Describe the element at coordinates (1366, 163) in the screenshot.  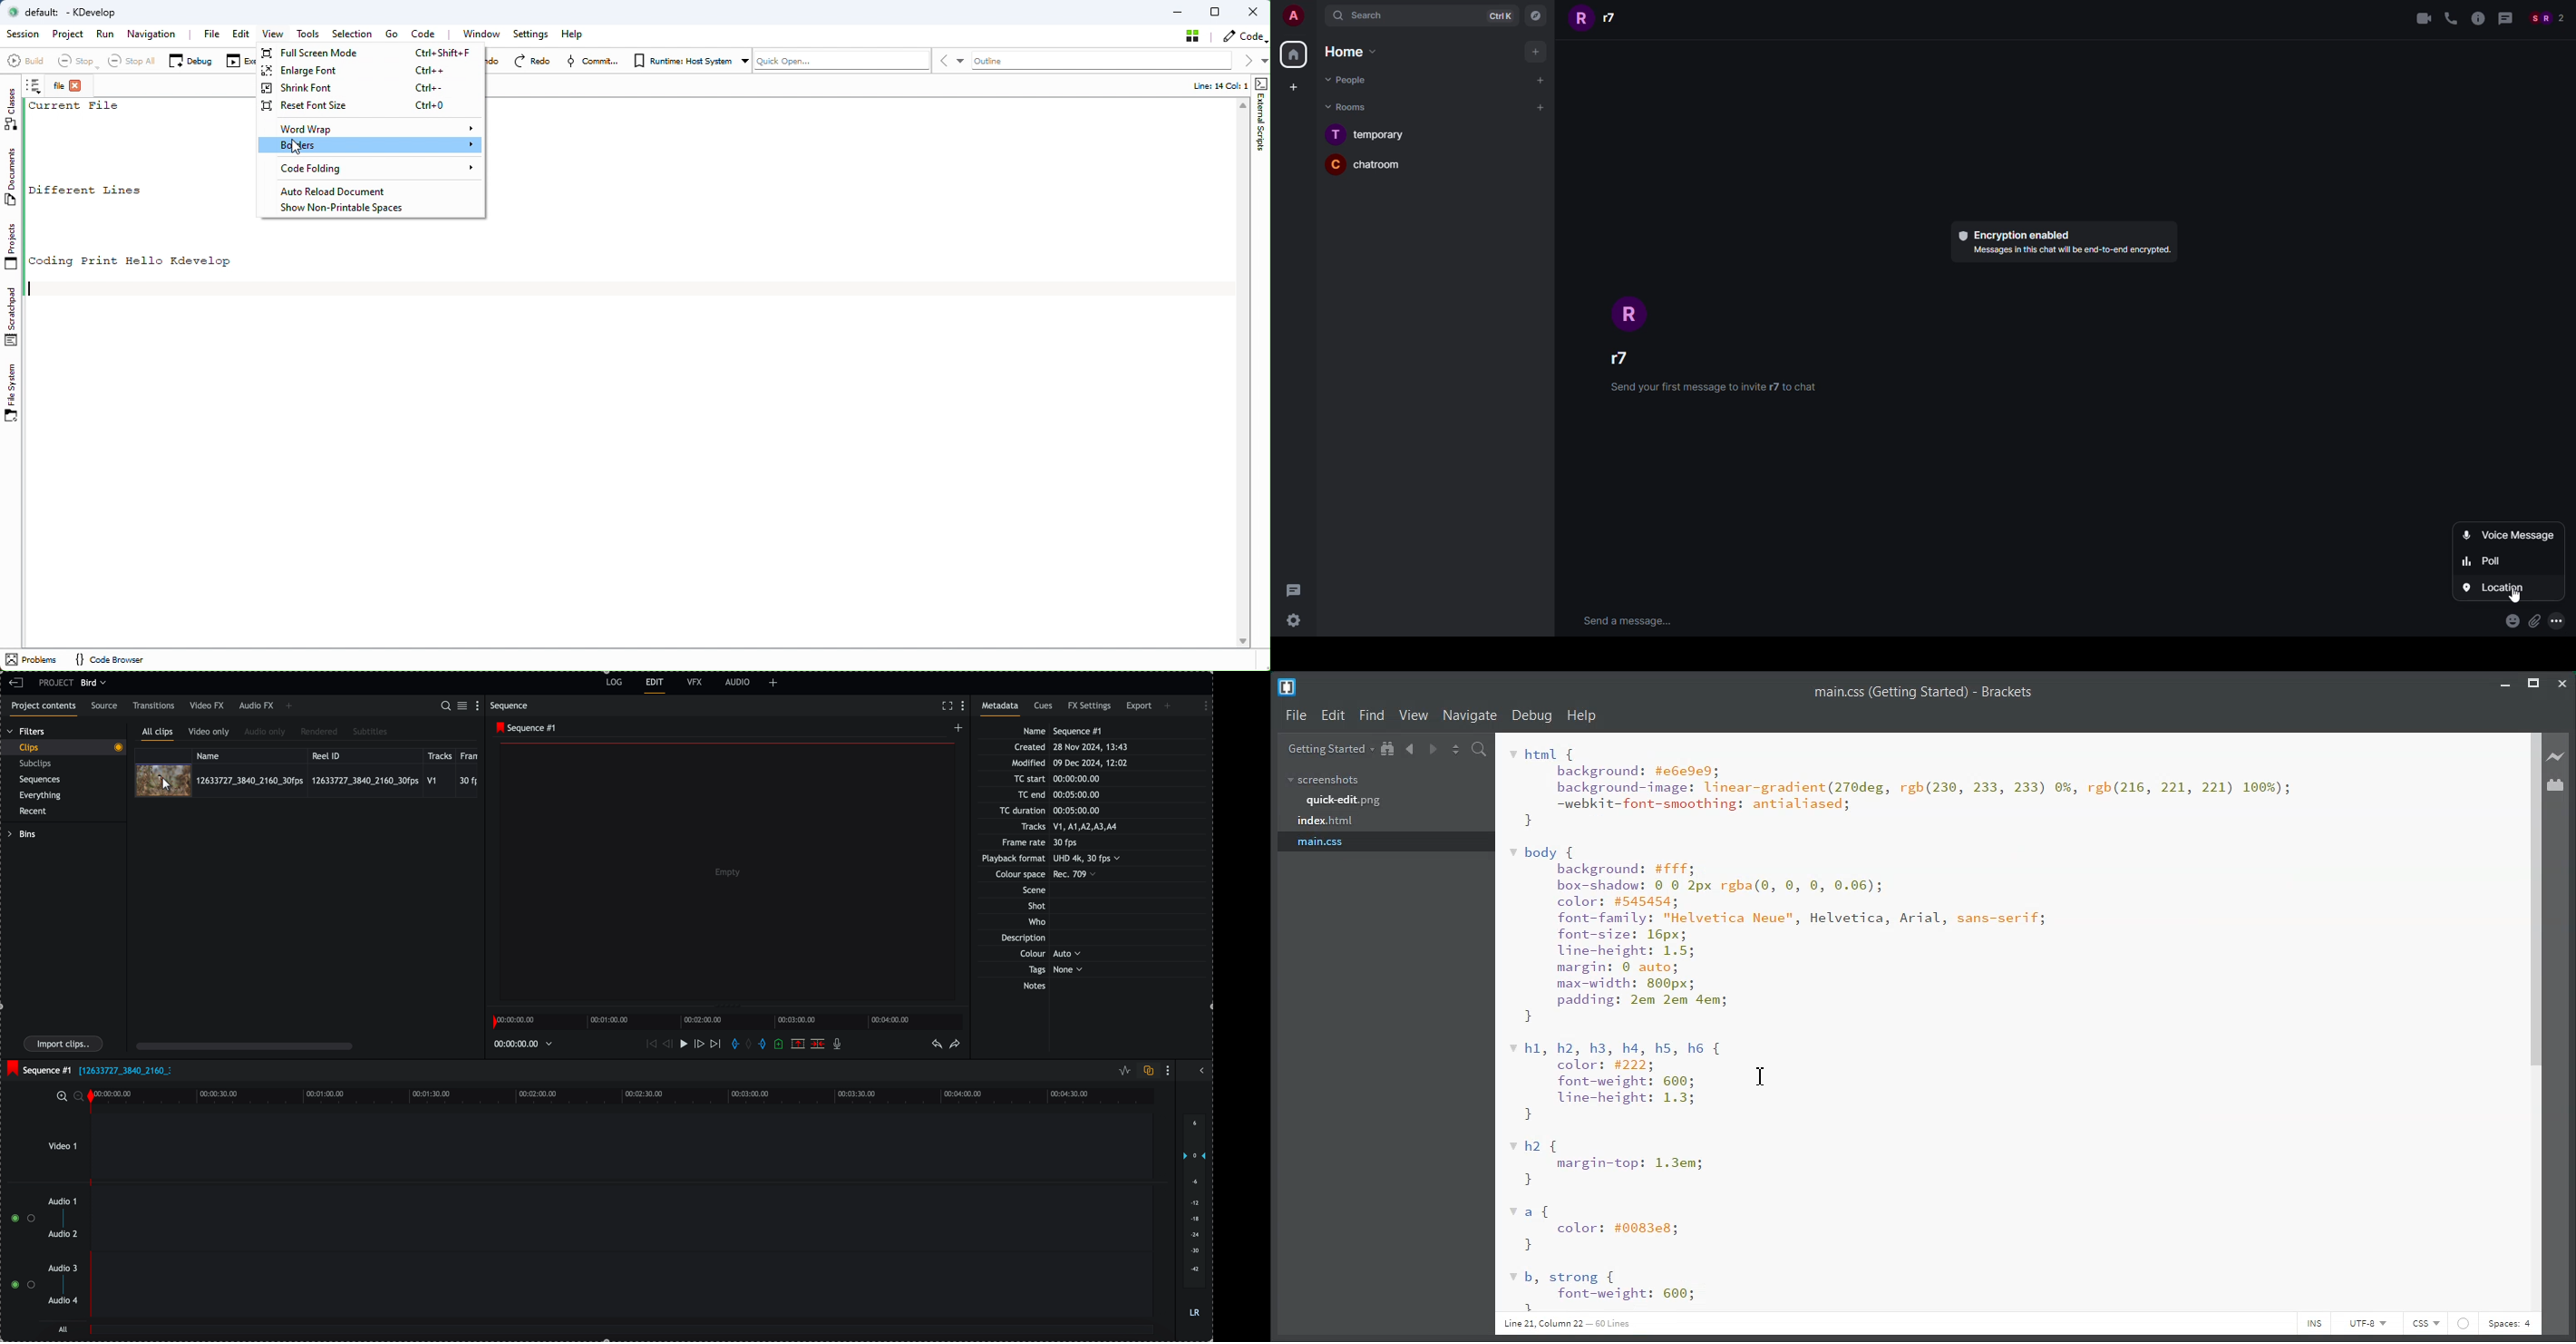
I see `Chatroom` at that location.